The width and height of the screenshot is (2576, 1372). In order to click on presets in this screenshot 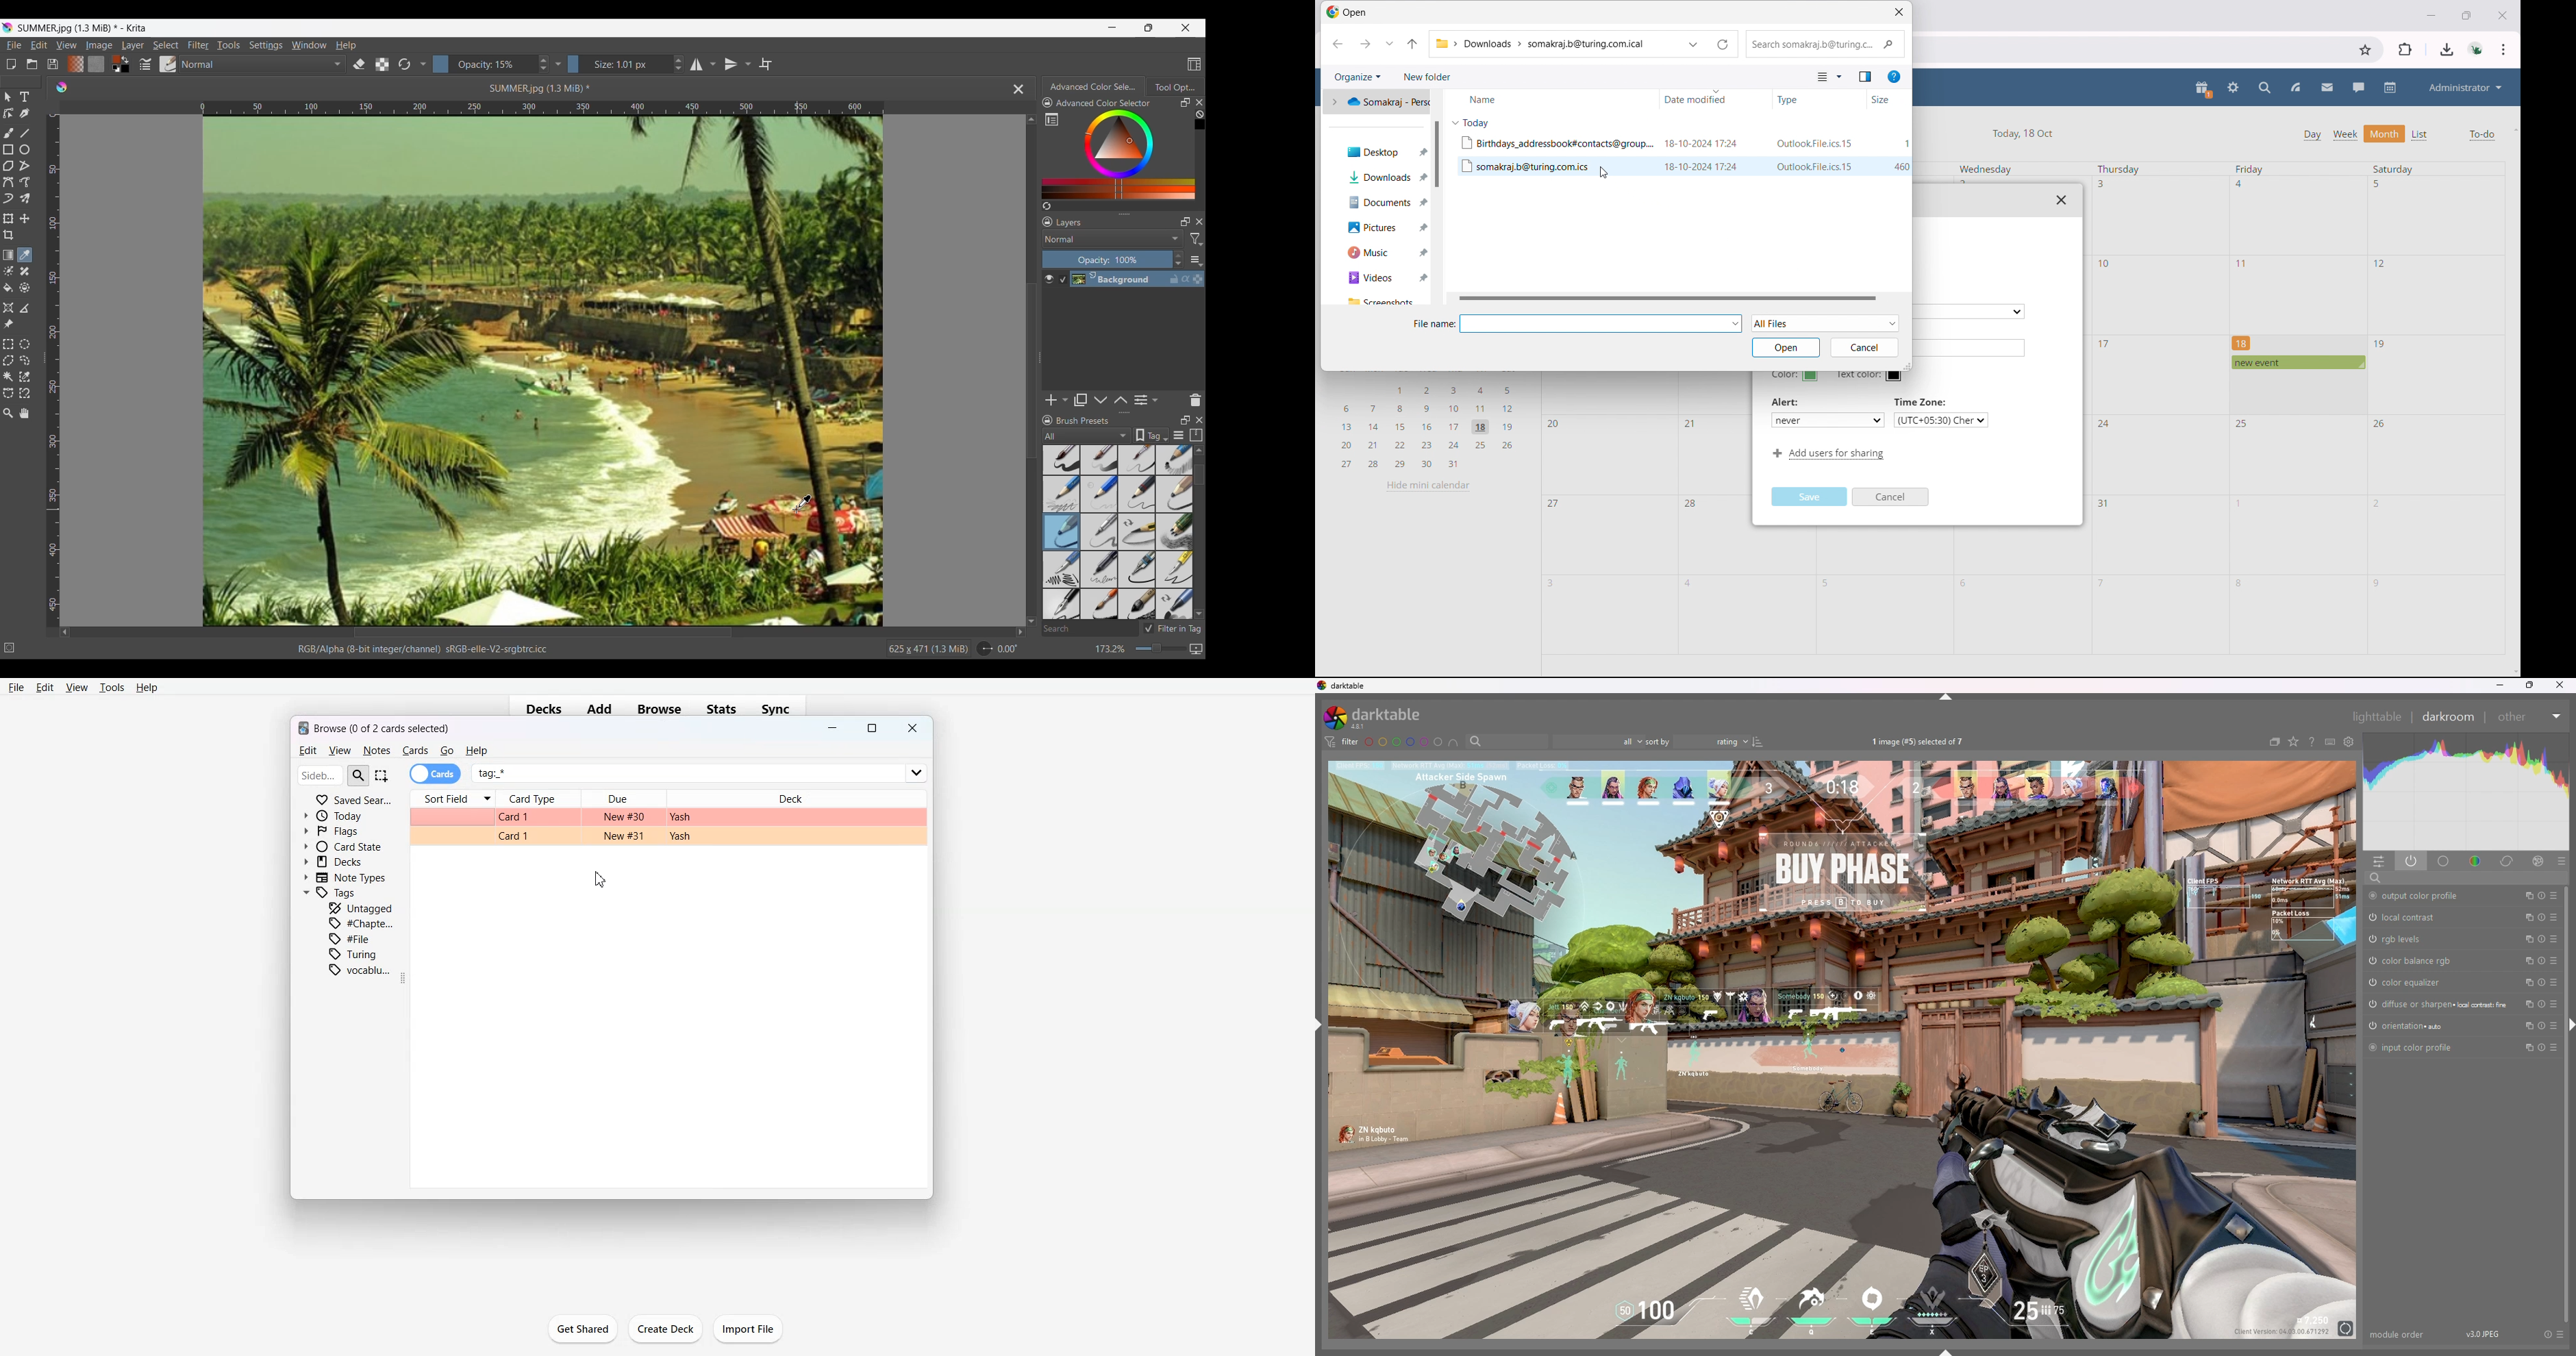, I will do `click(2561, 1334)`.